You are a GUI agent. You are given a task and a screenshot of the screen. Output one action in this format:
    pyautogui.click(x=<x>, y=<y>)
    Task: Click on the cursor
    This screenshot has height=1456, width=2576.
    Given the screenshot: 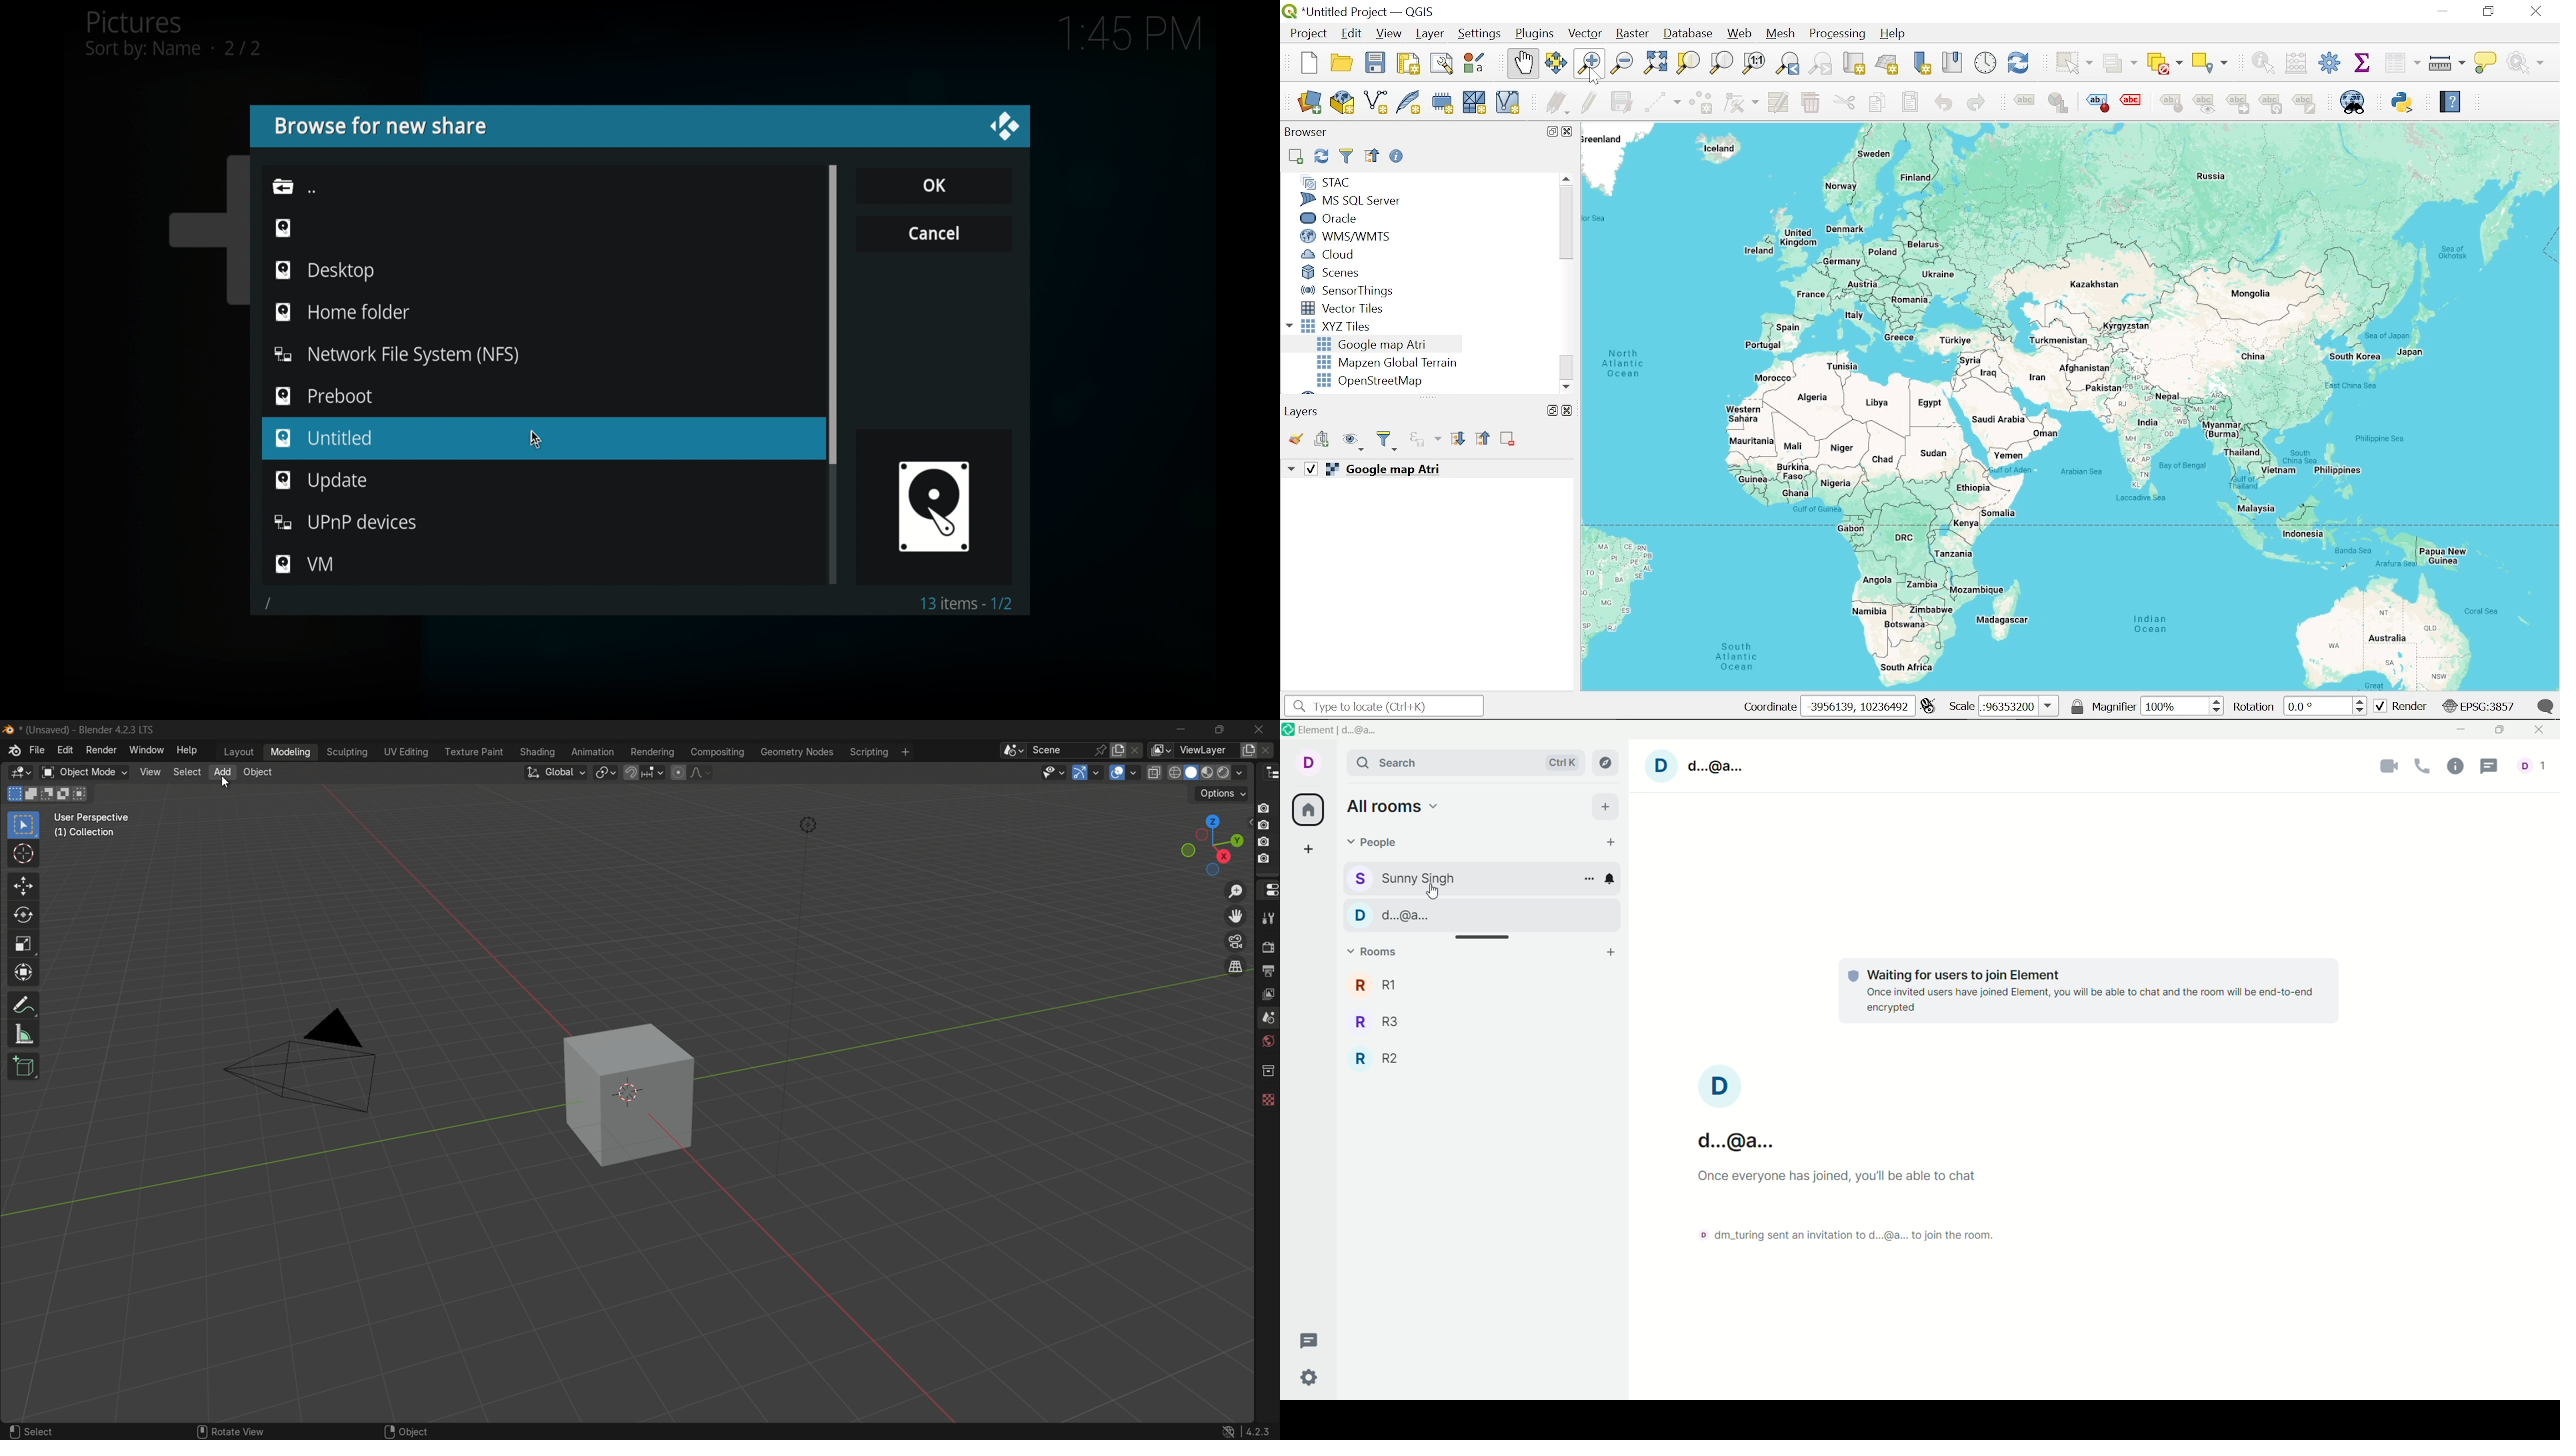 What is the action you would take?
    pyautogui.click(x=539, y=441)
    